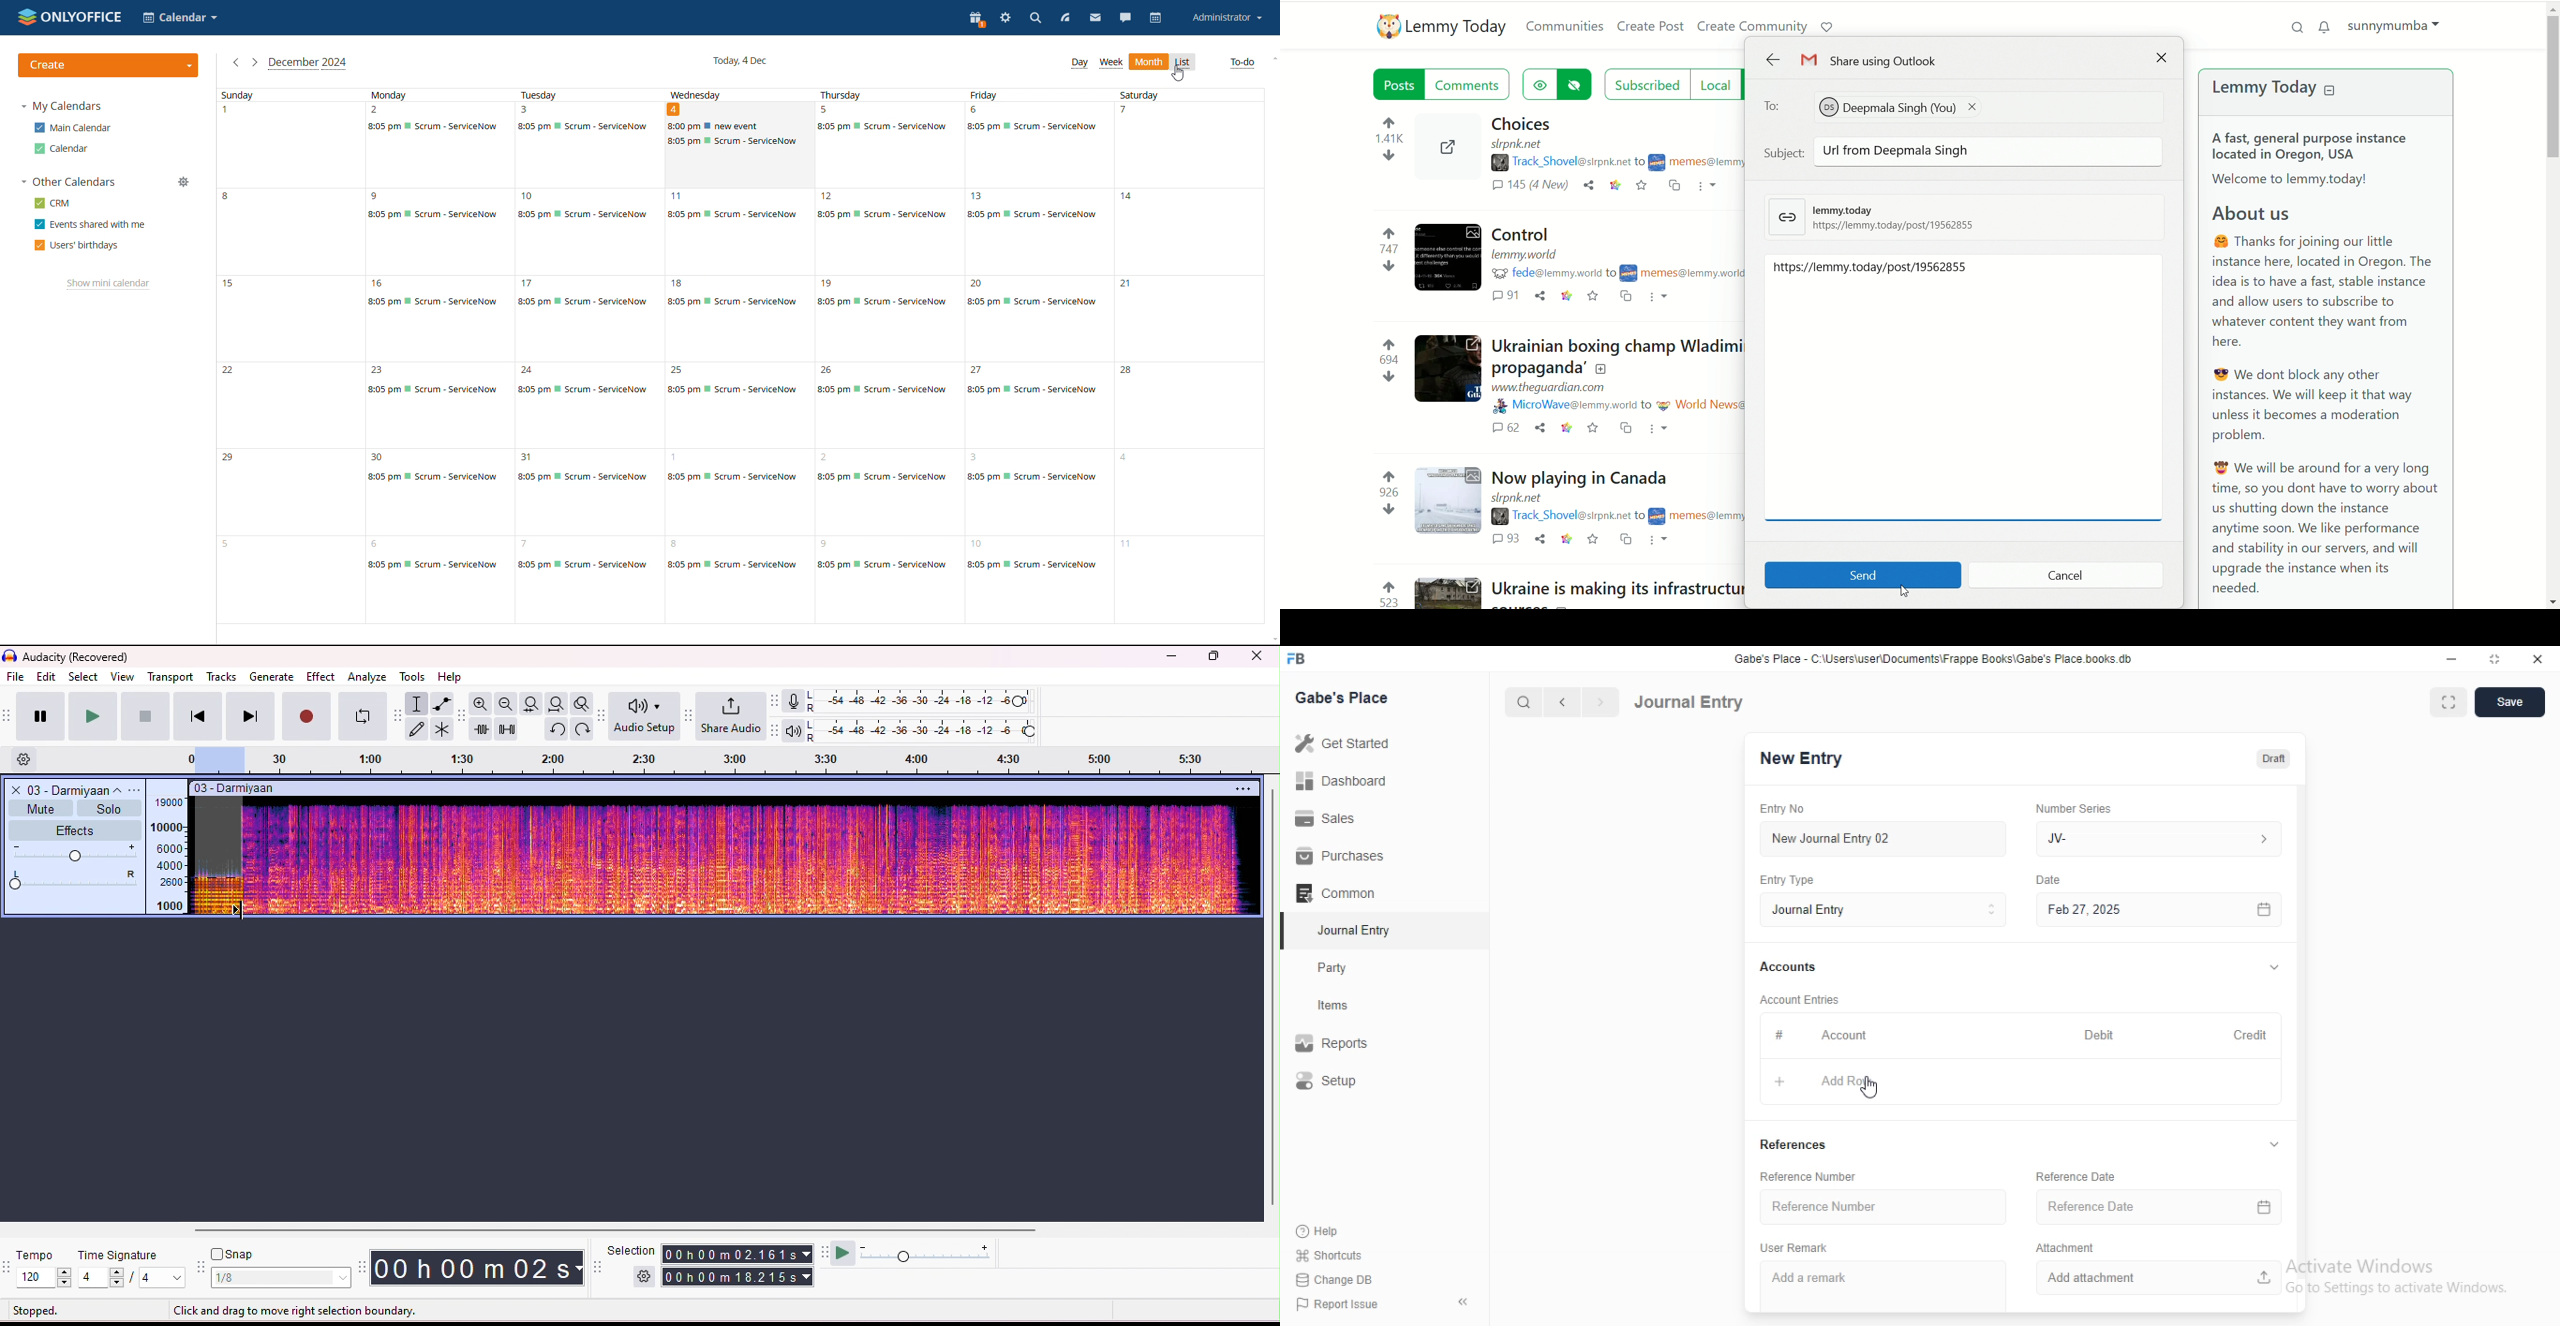 The width and height of the screenshot is (2576, 1344). What do you see at coordinates (419, 728) in the screenshot?
I see `draw` at bounding box center [419, 728].